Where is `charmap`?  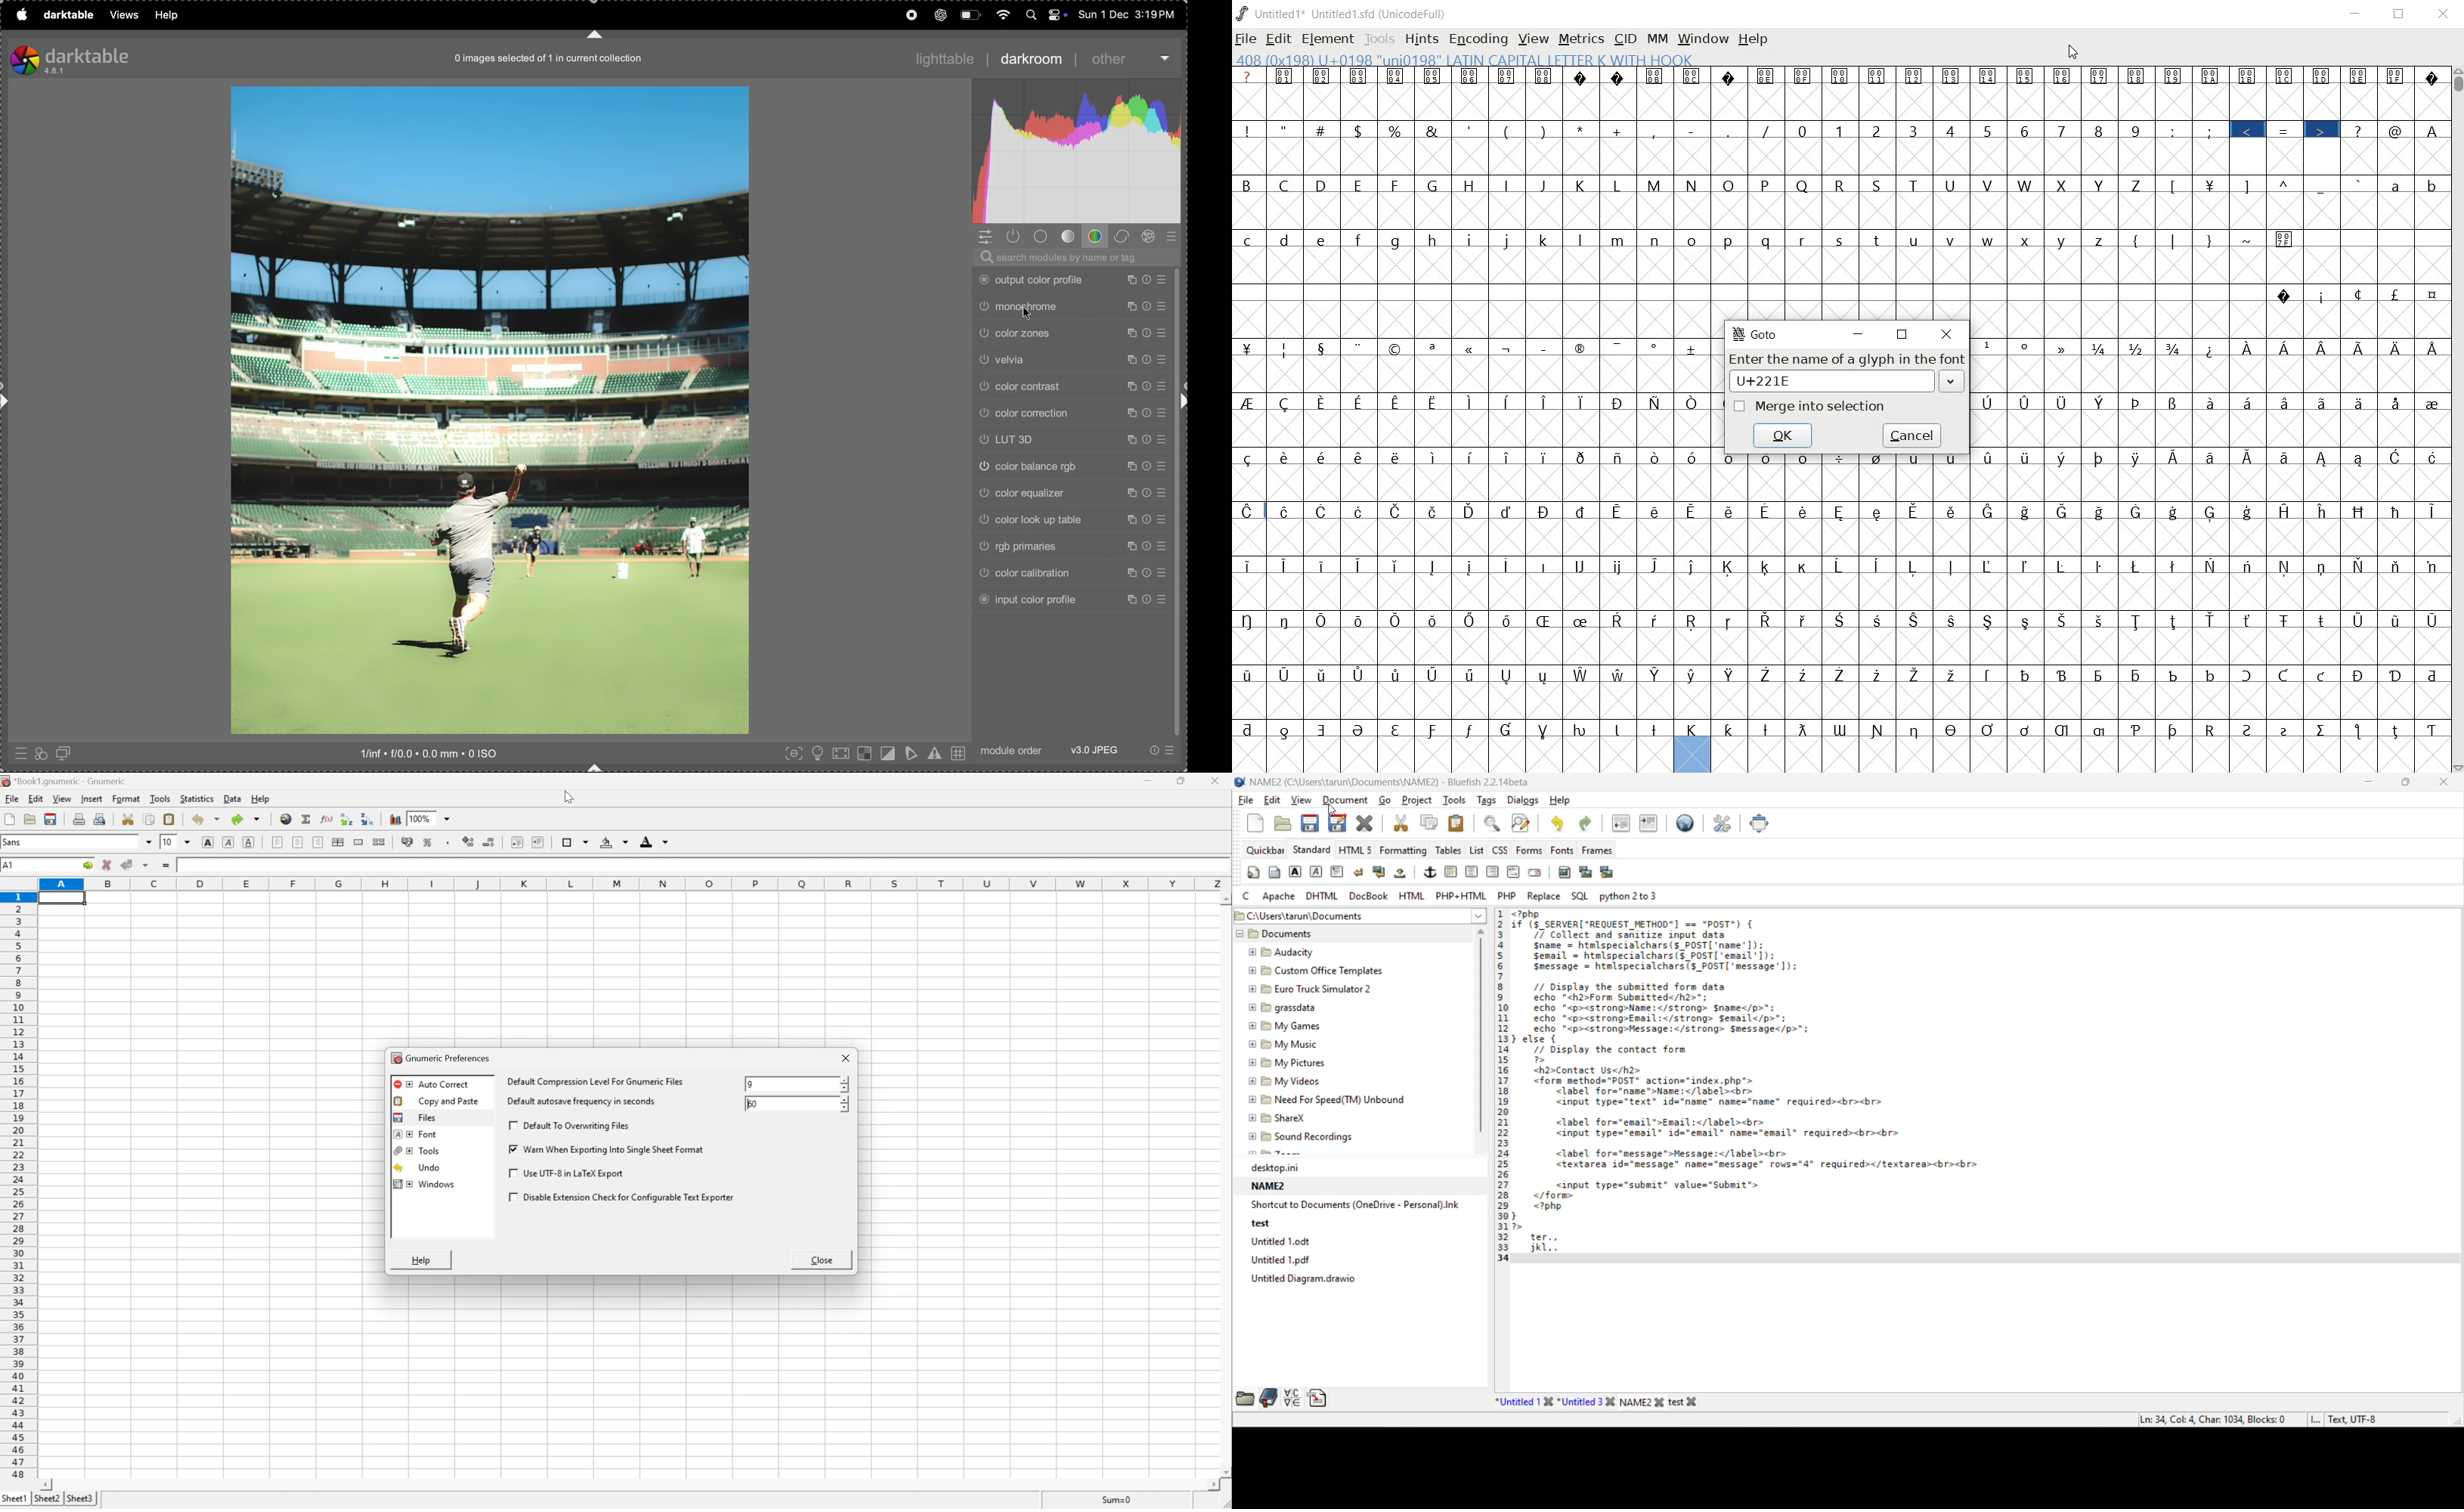 charmap is located at coordinates (1292, 1399).